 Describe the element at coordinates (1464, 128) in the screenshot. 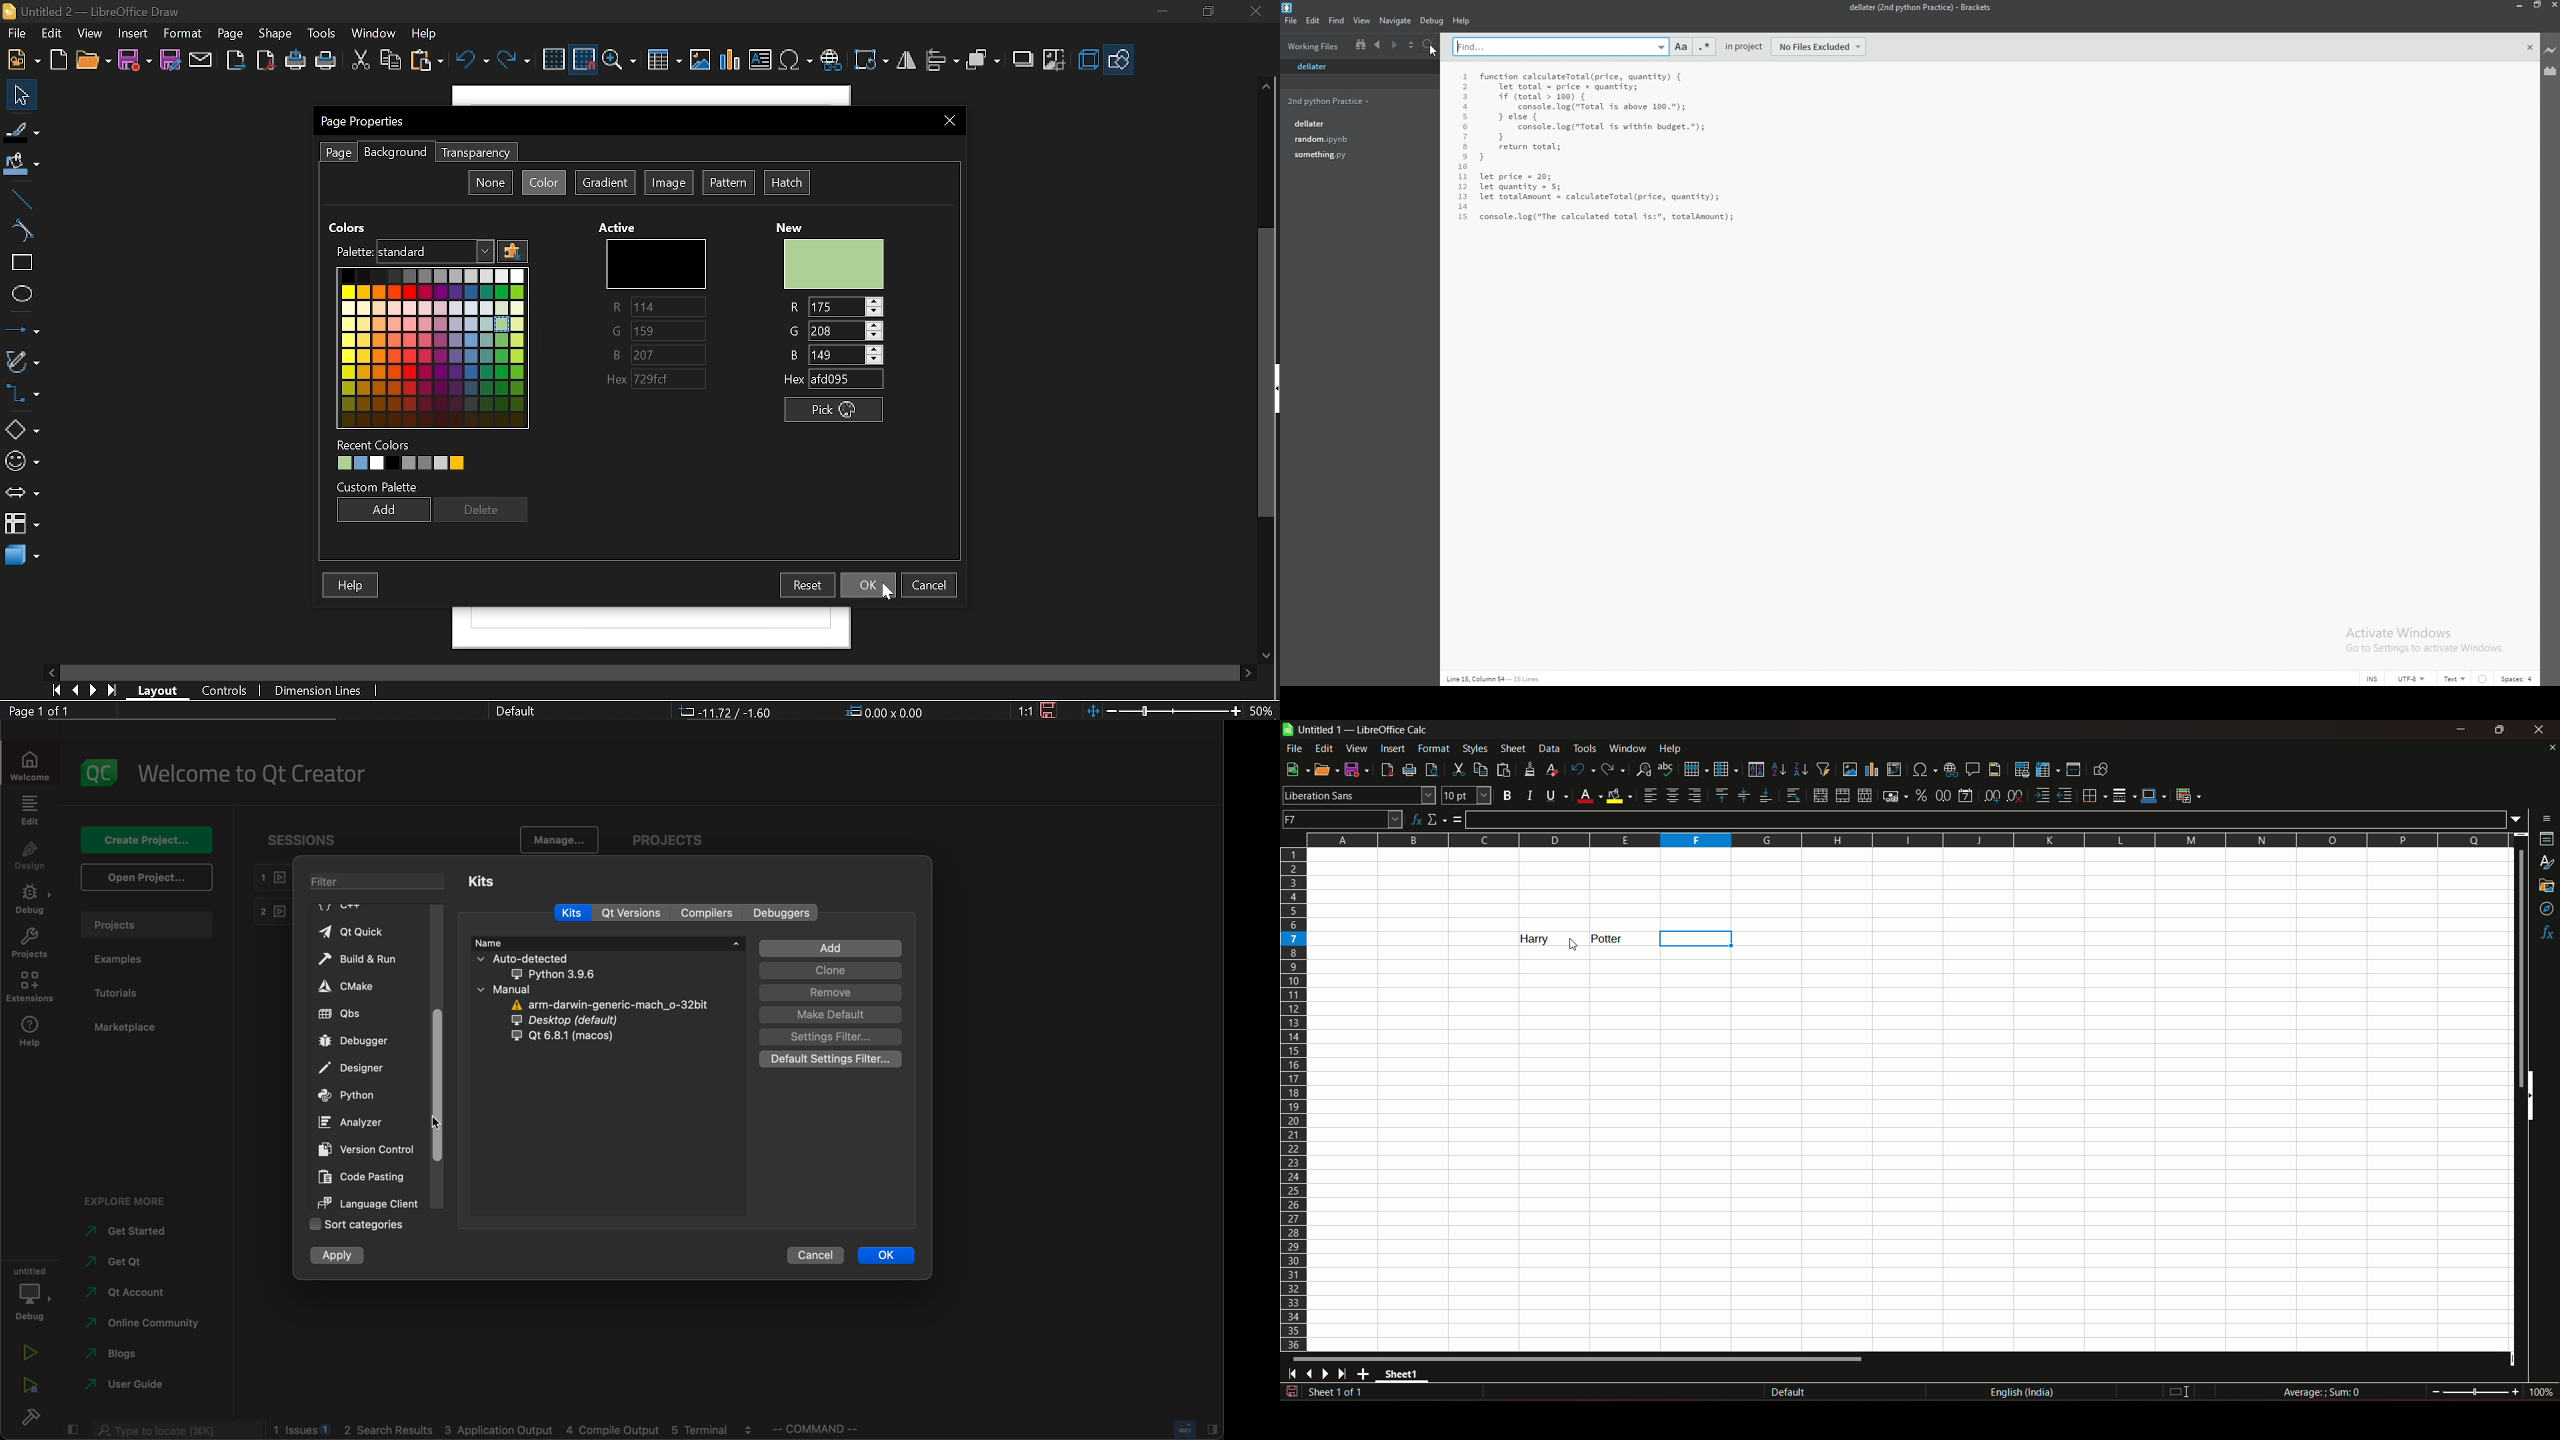

I see `6` at that location.